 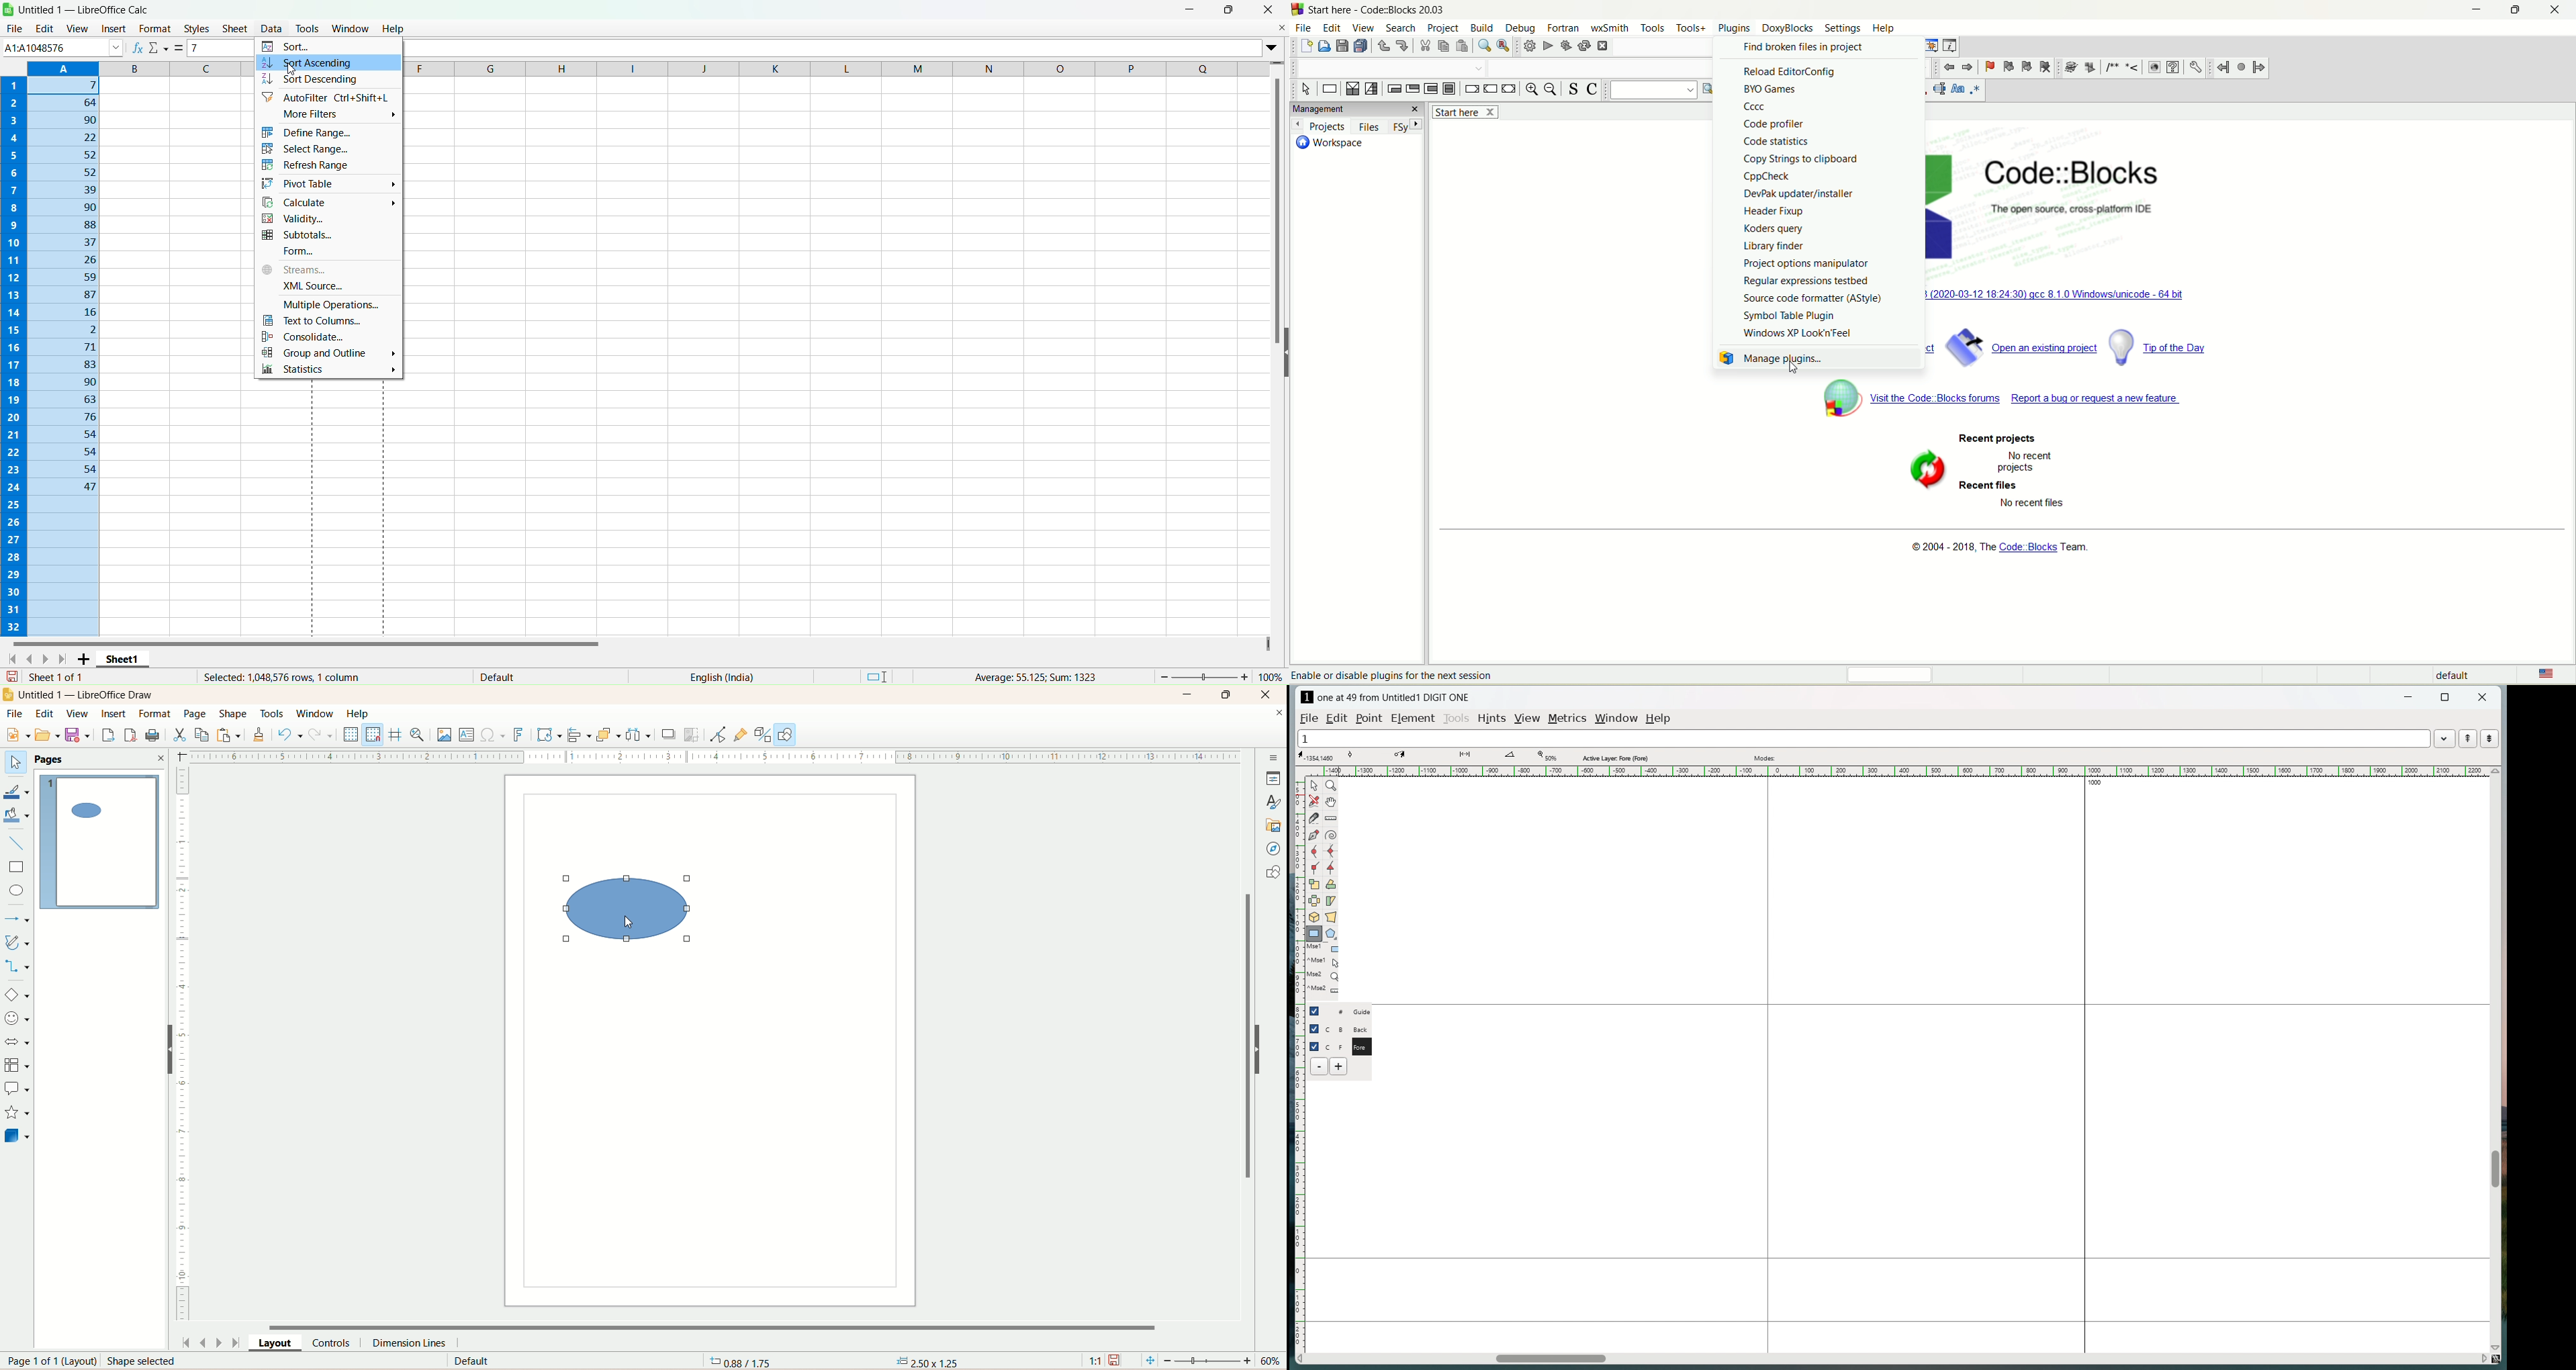 I want to click on copy, so click(x=203, y=735).